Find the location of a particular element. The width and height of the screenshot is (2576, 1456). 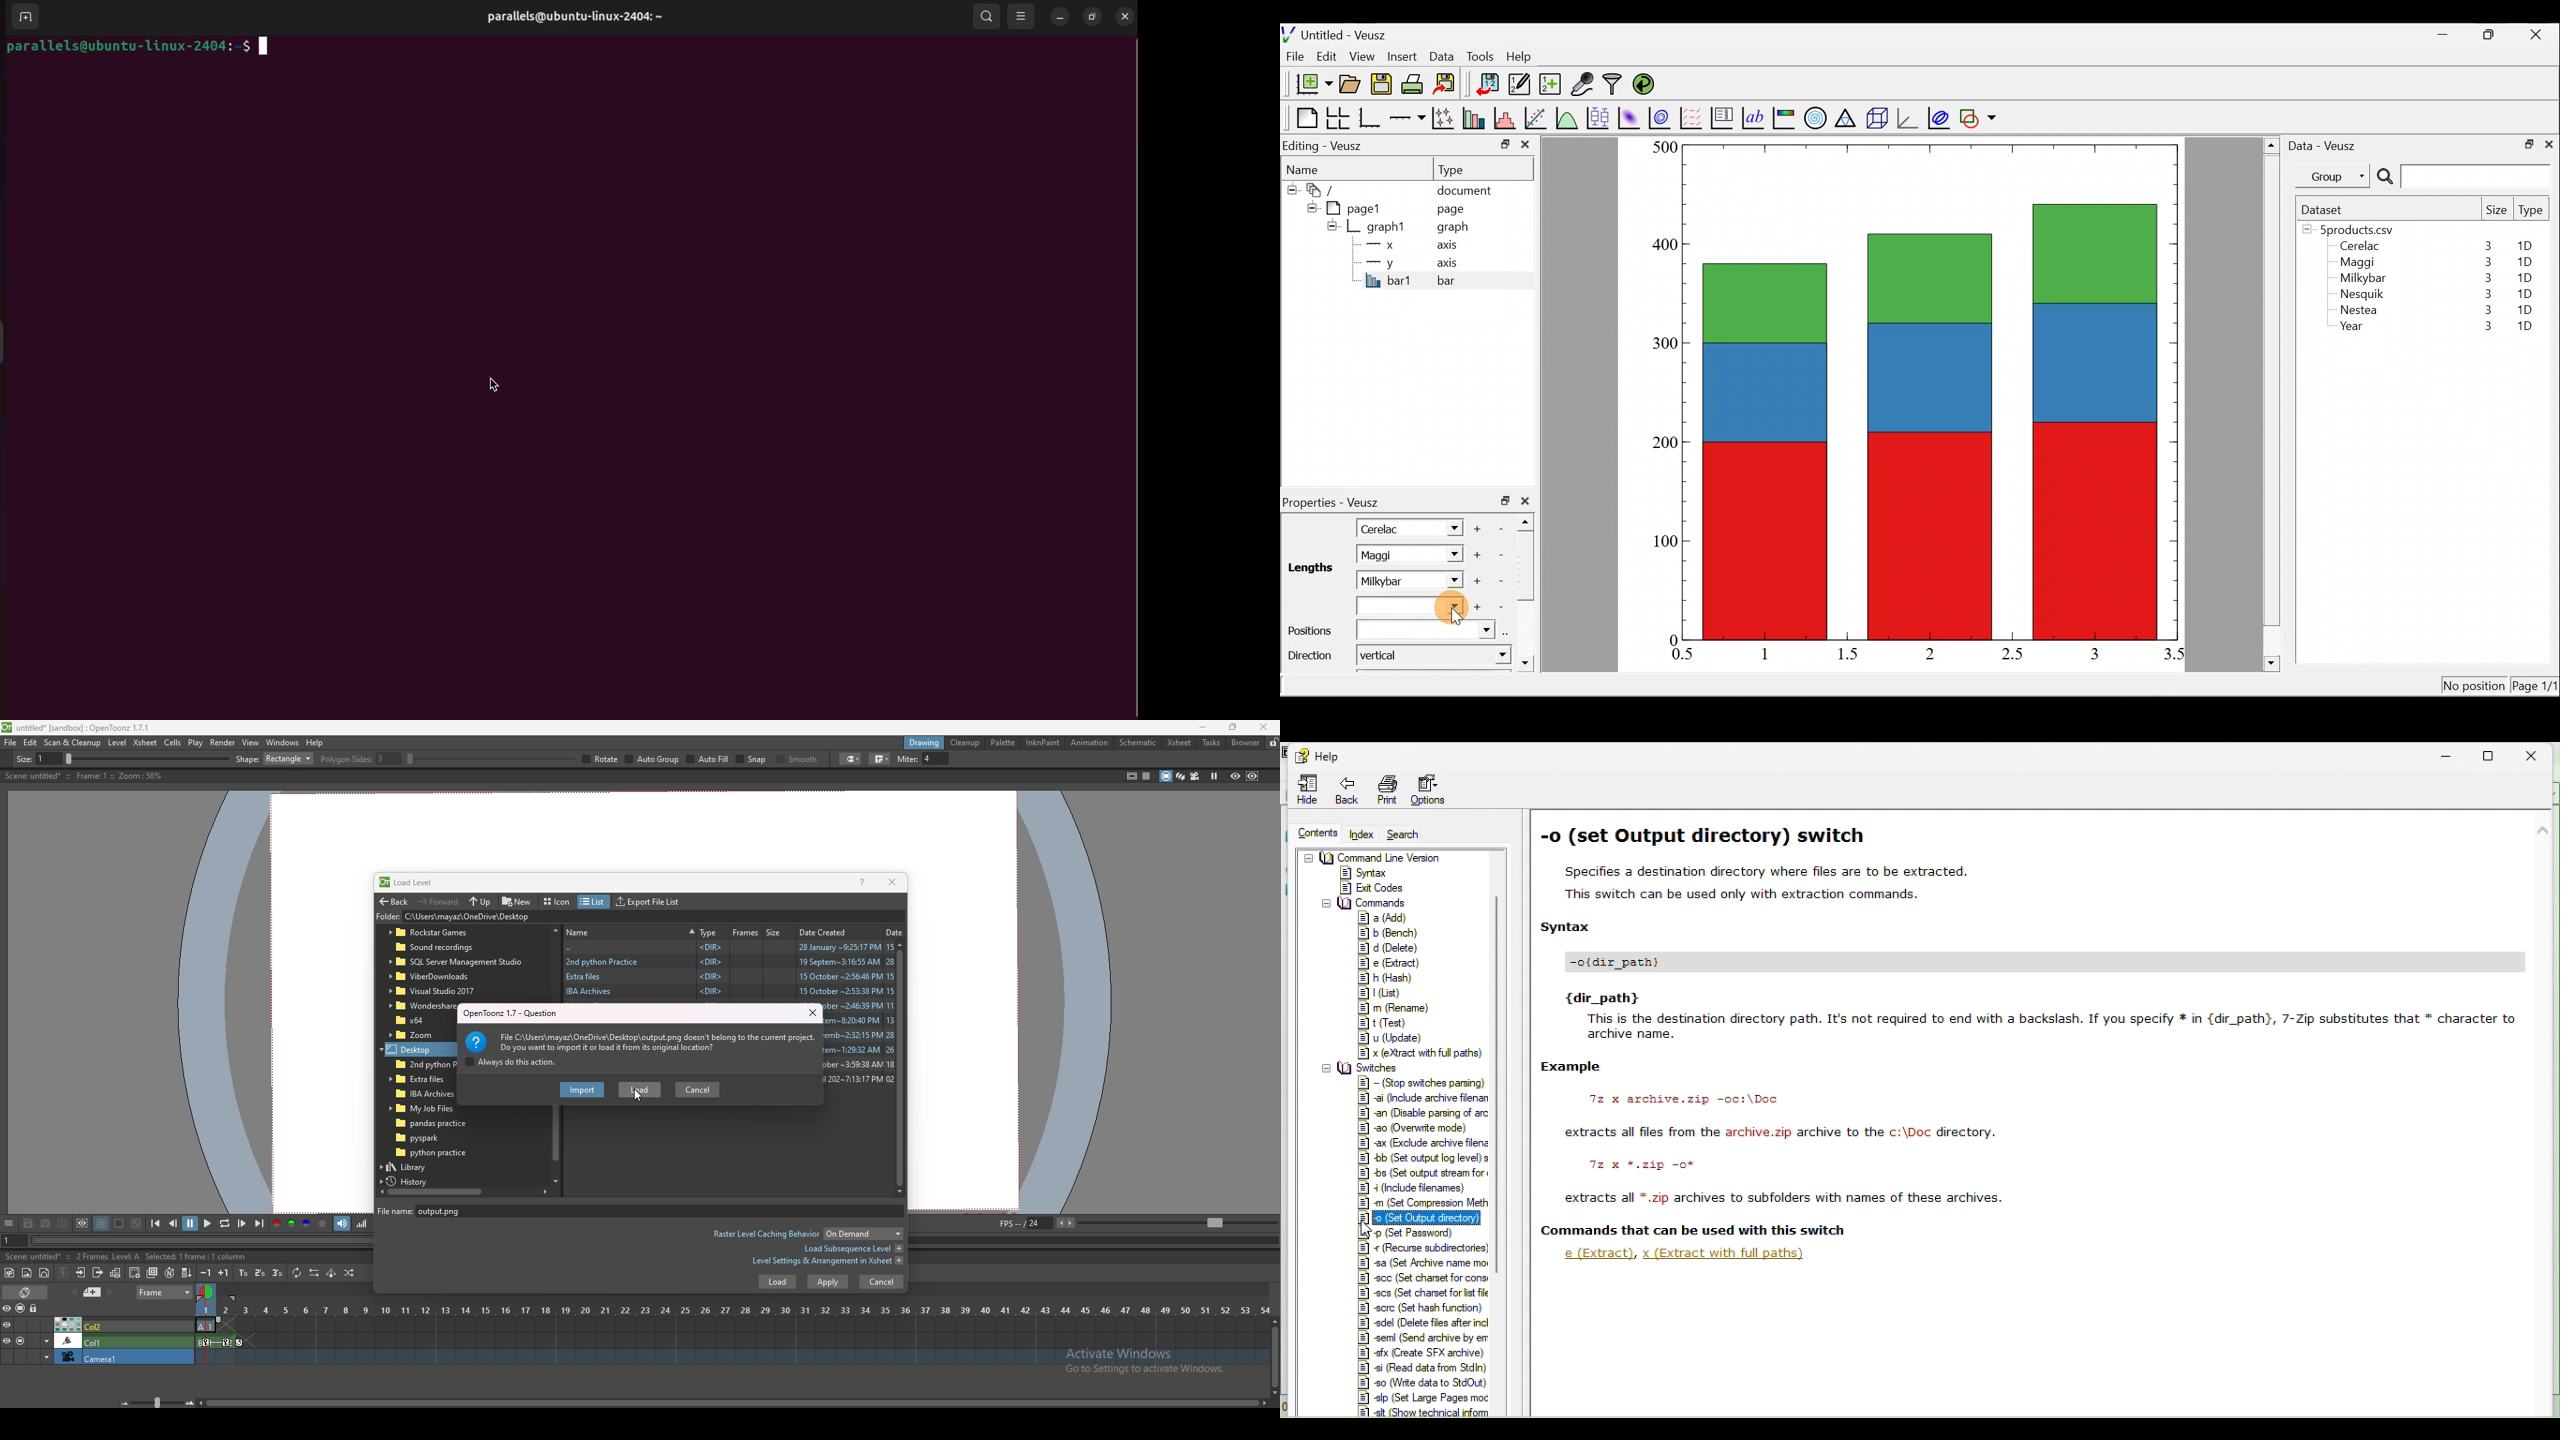

File manager  is located at coordinates (1352, 887).